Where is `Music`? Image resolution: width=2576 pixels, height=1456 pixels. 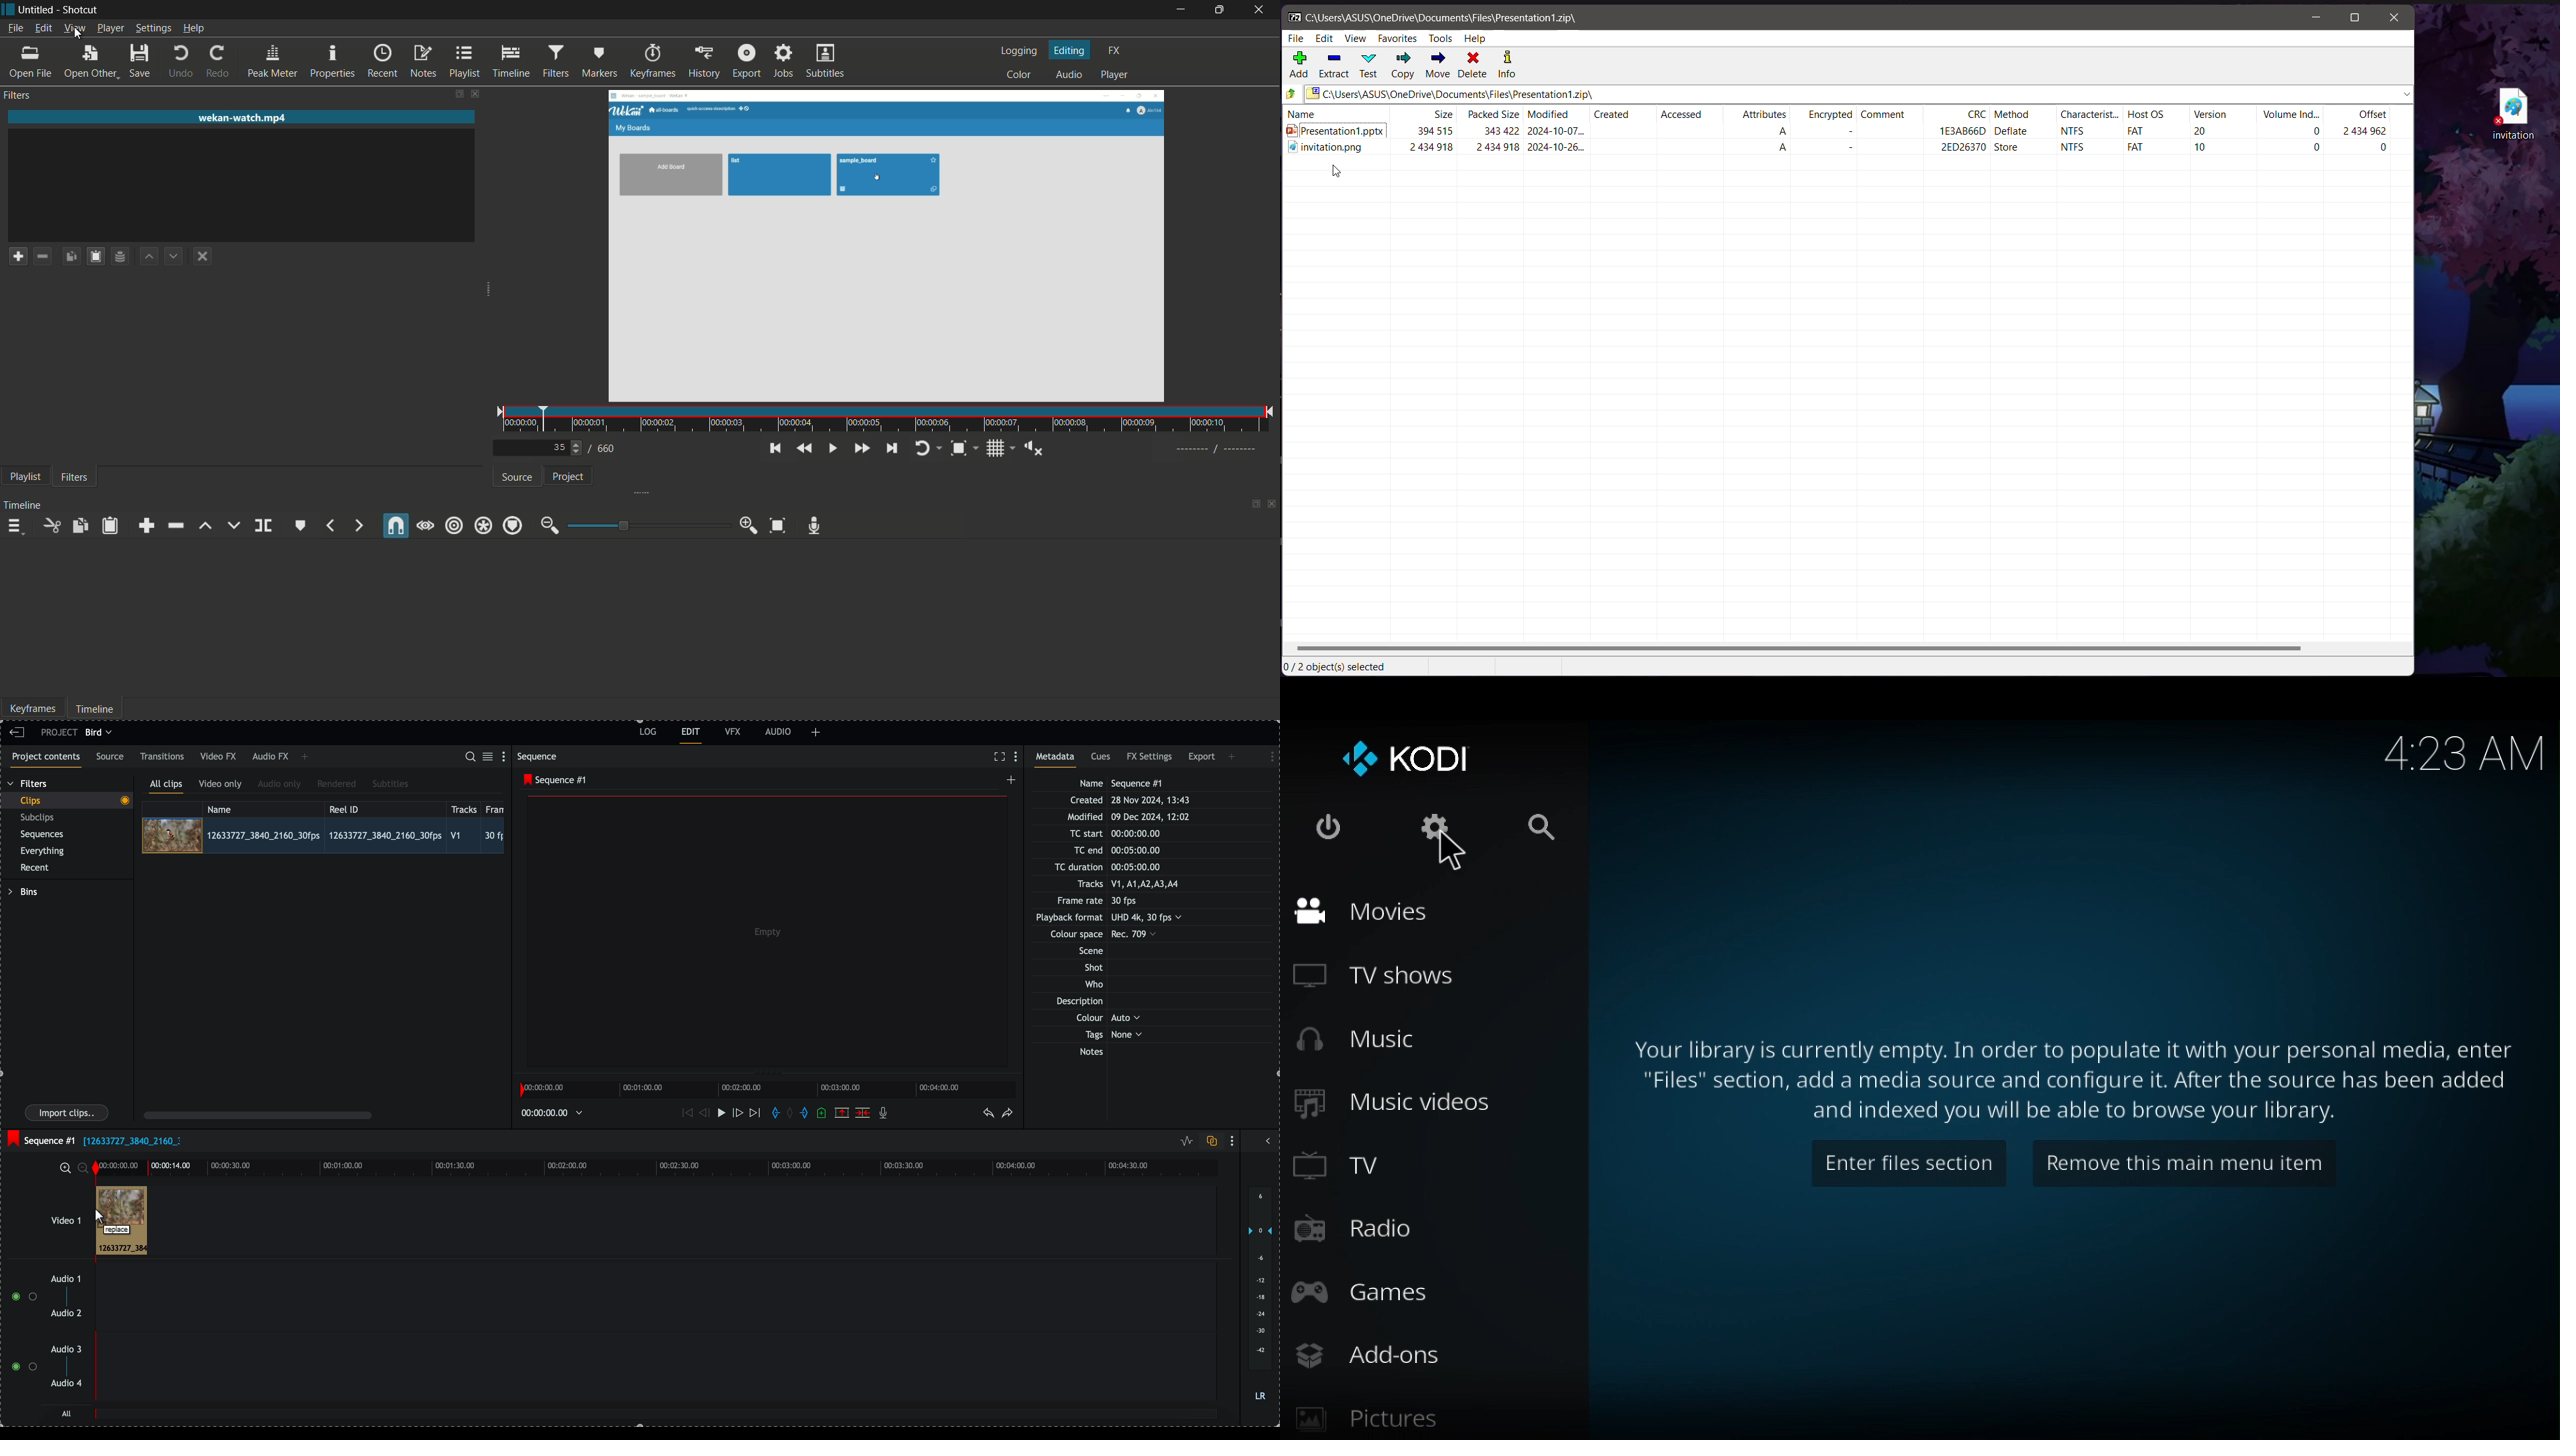
Music is located at coordinates (1372, 1040).